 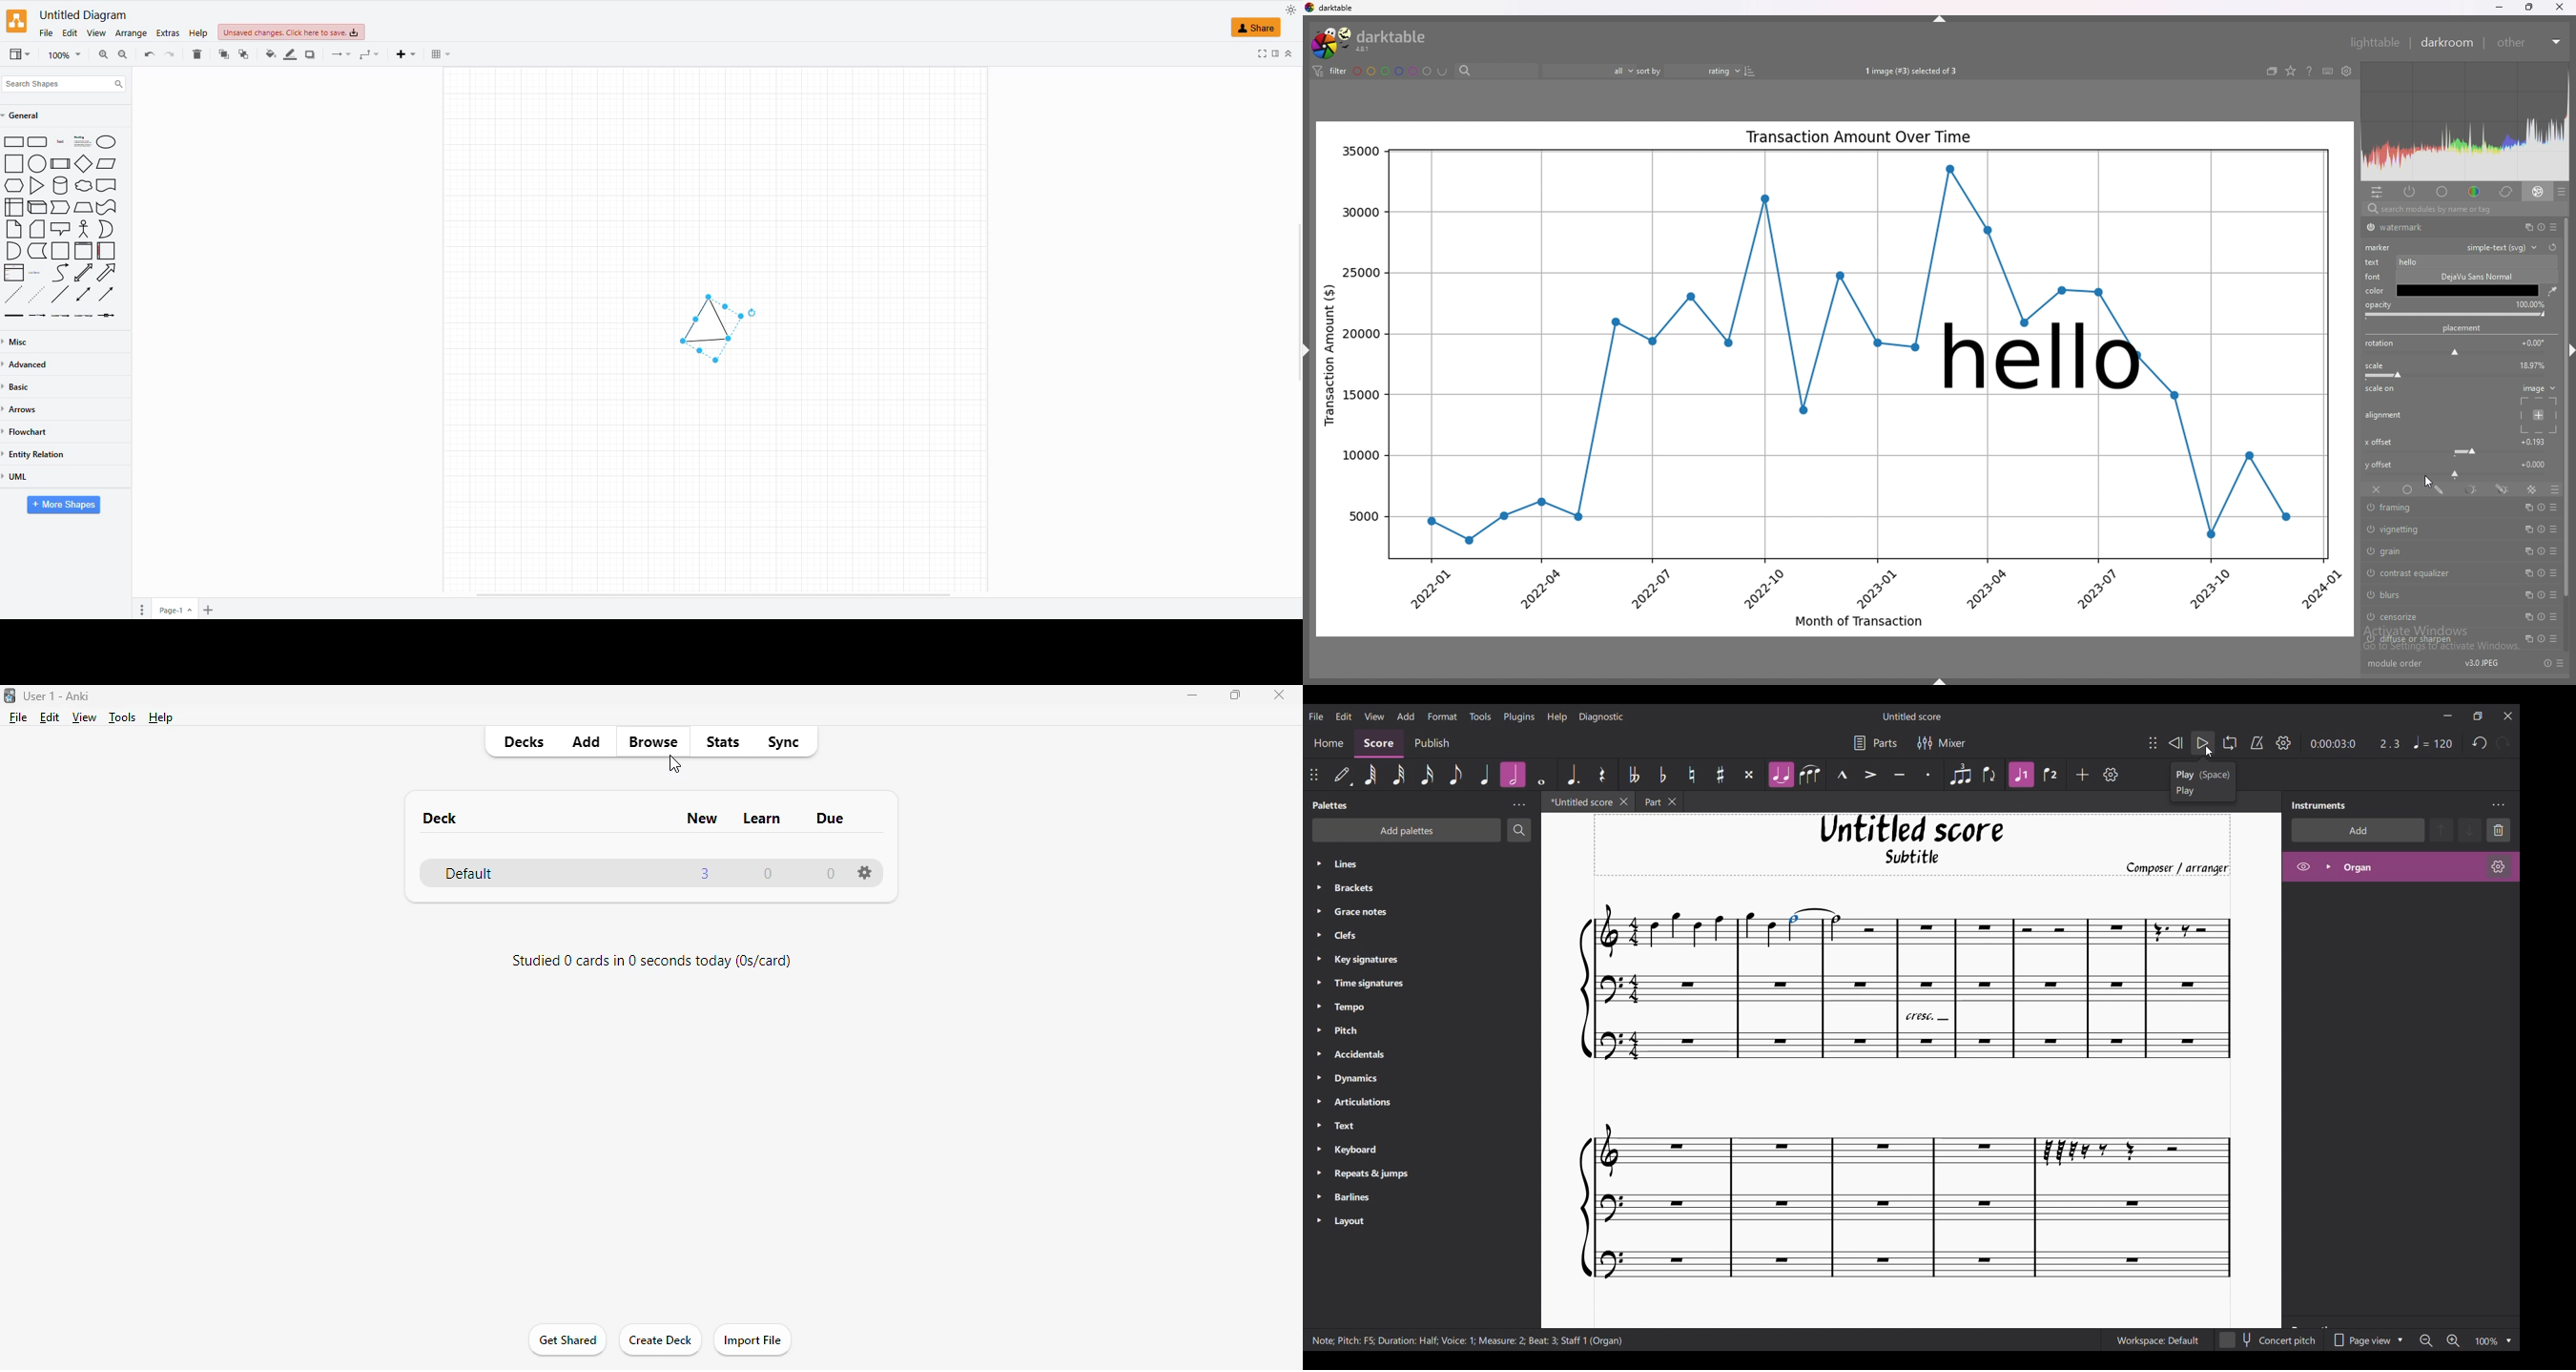 I want to click on search, so click(x=66, y=81).